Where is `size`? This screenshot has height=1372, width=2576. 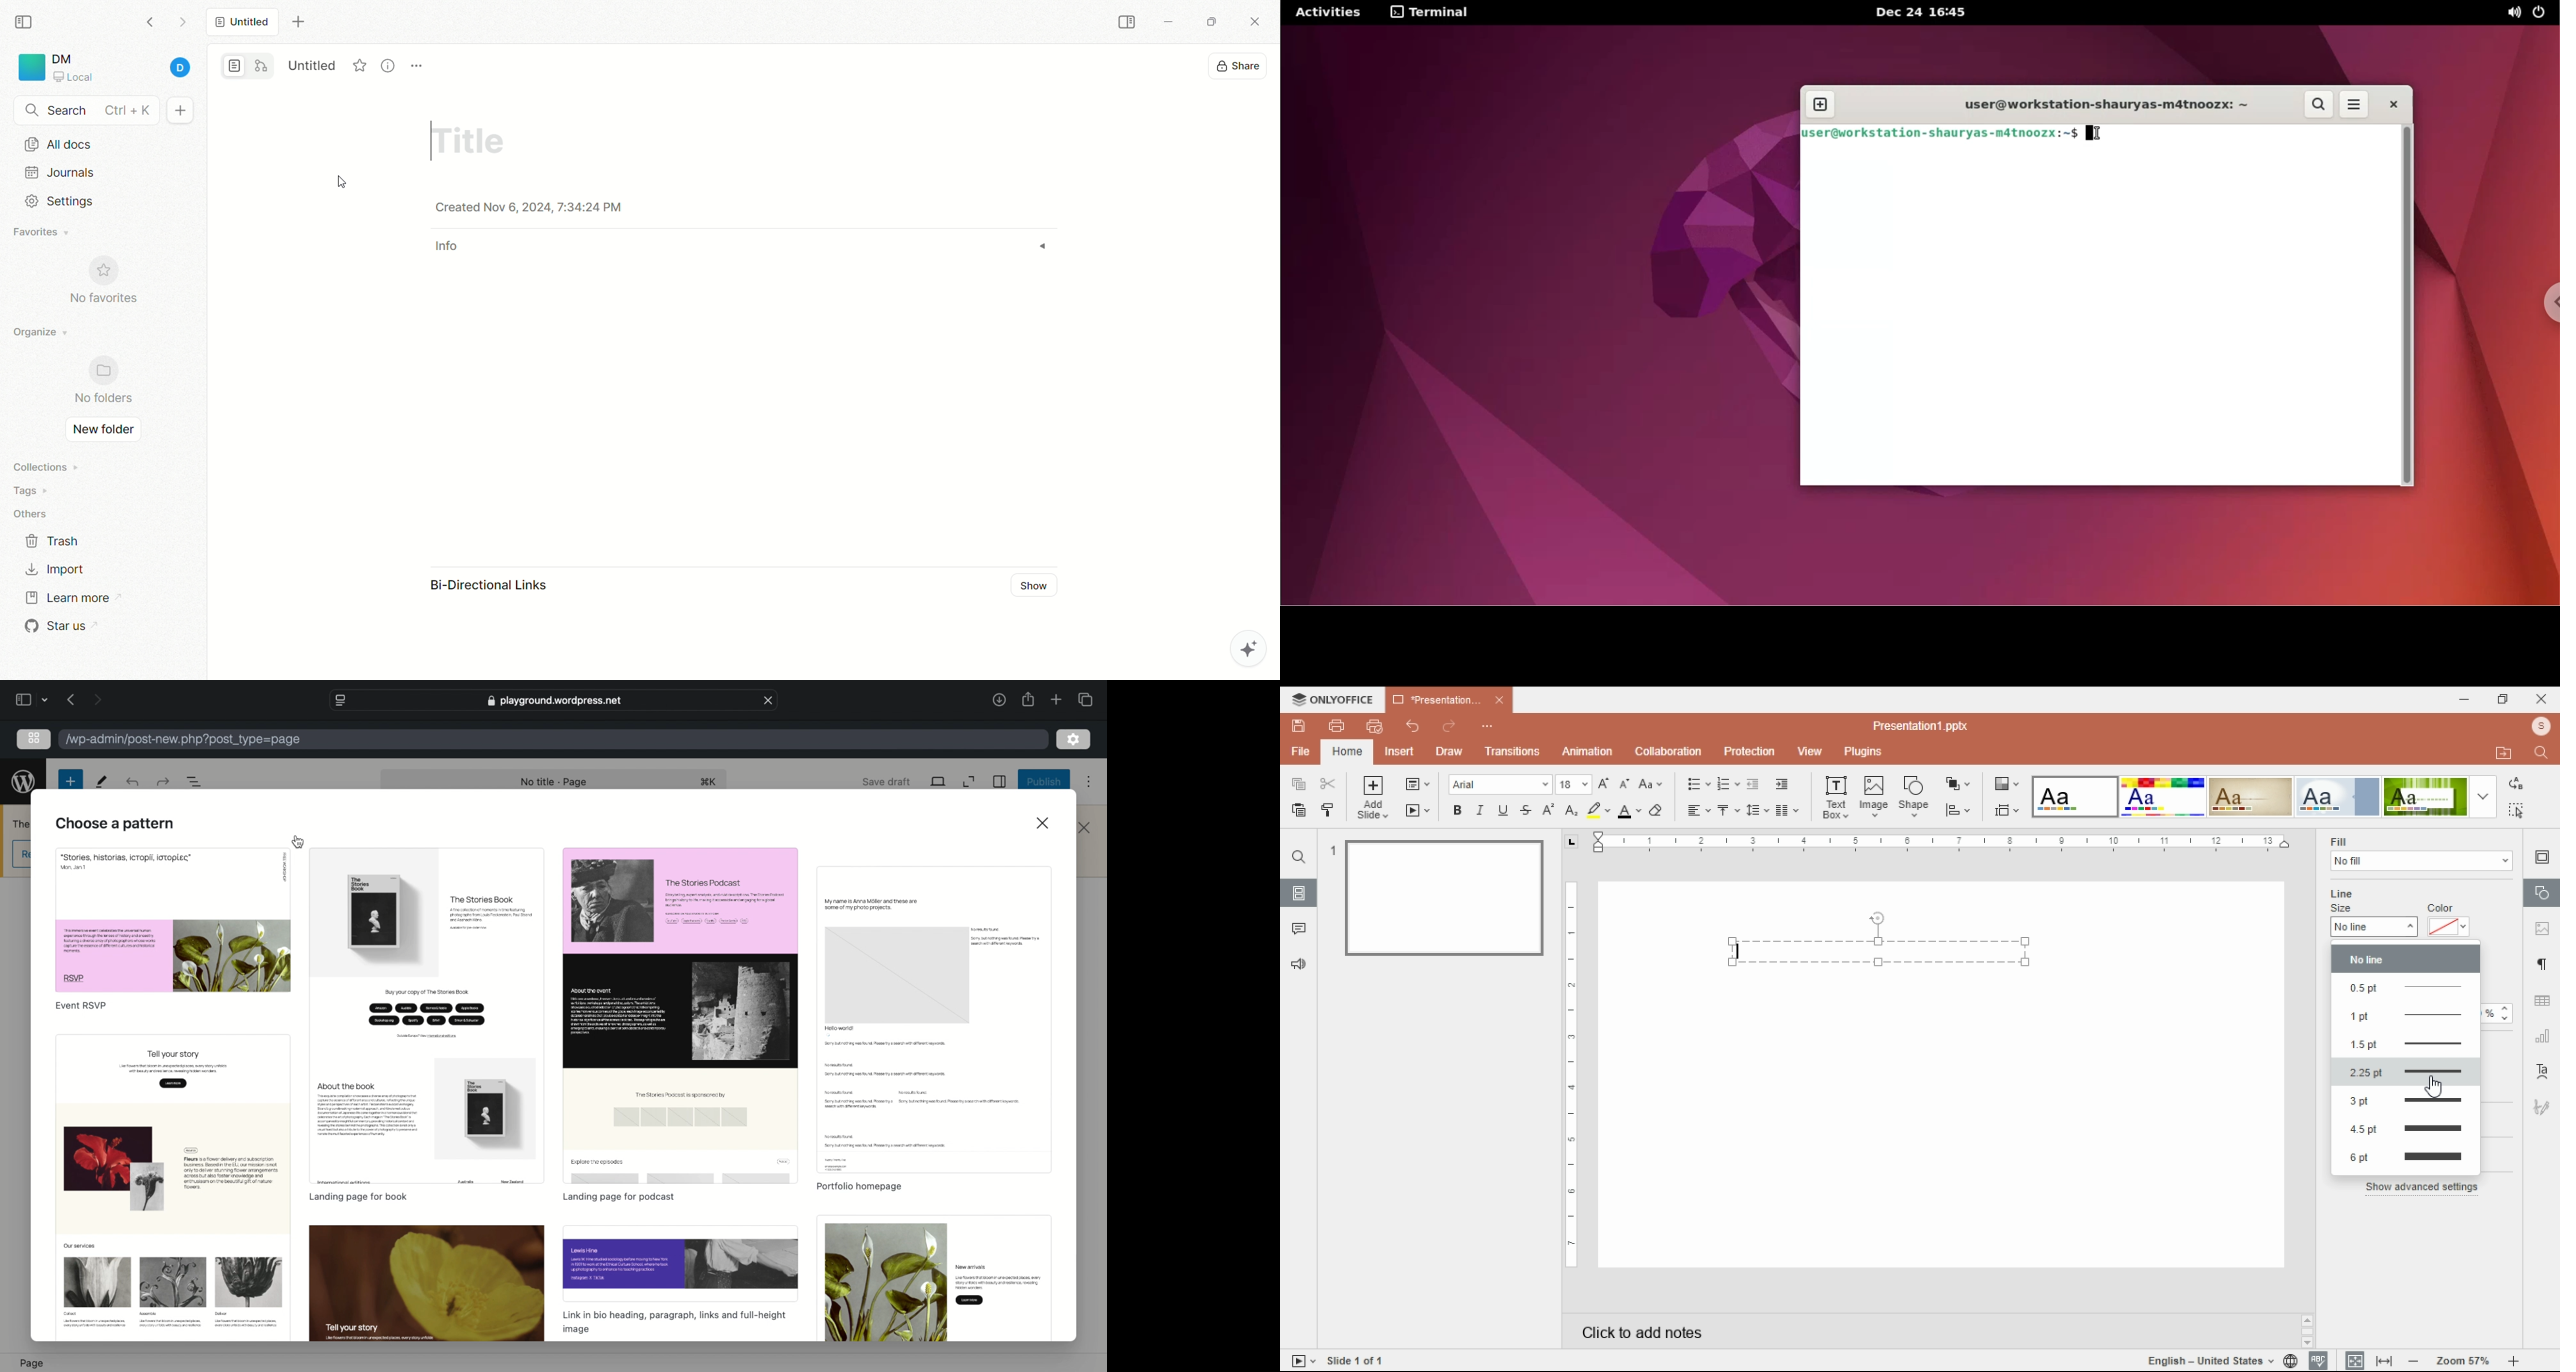
size is located at coordinates (2343, 908).